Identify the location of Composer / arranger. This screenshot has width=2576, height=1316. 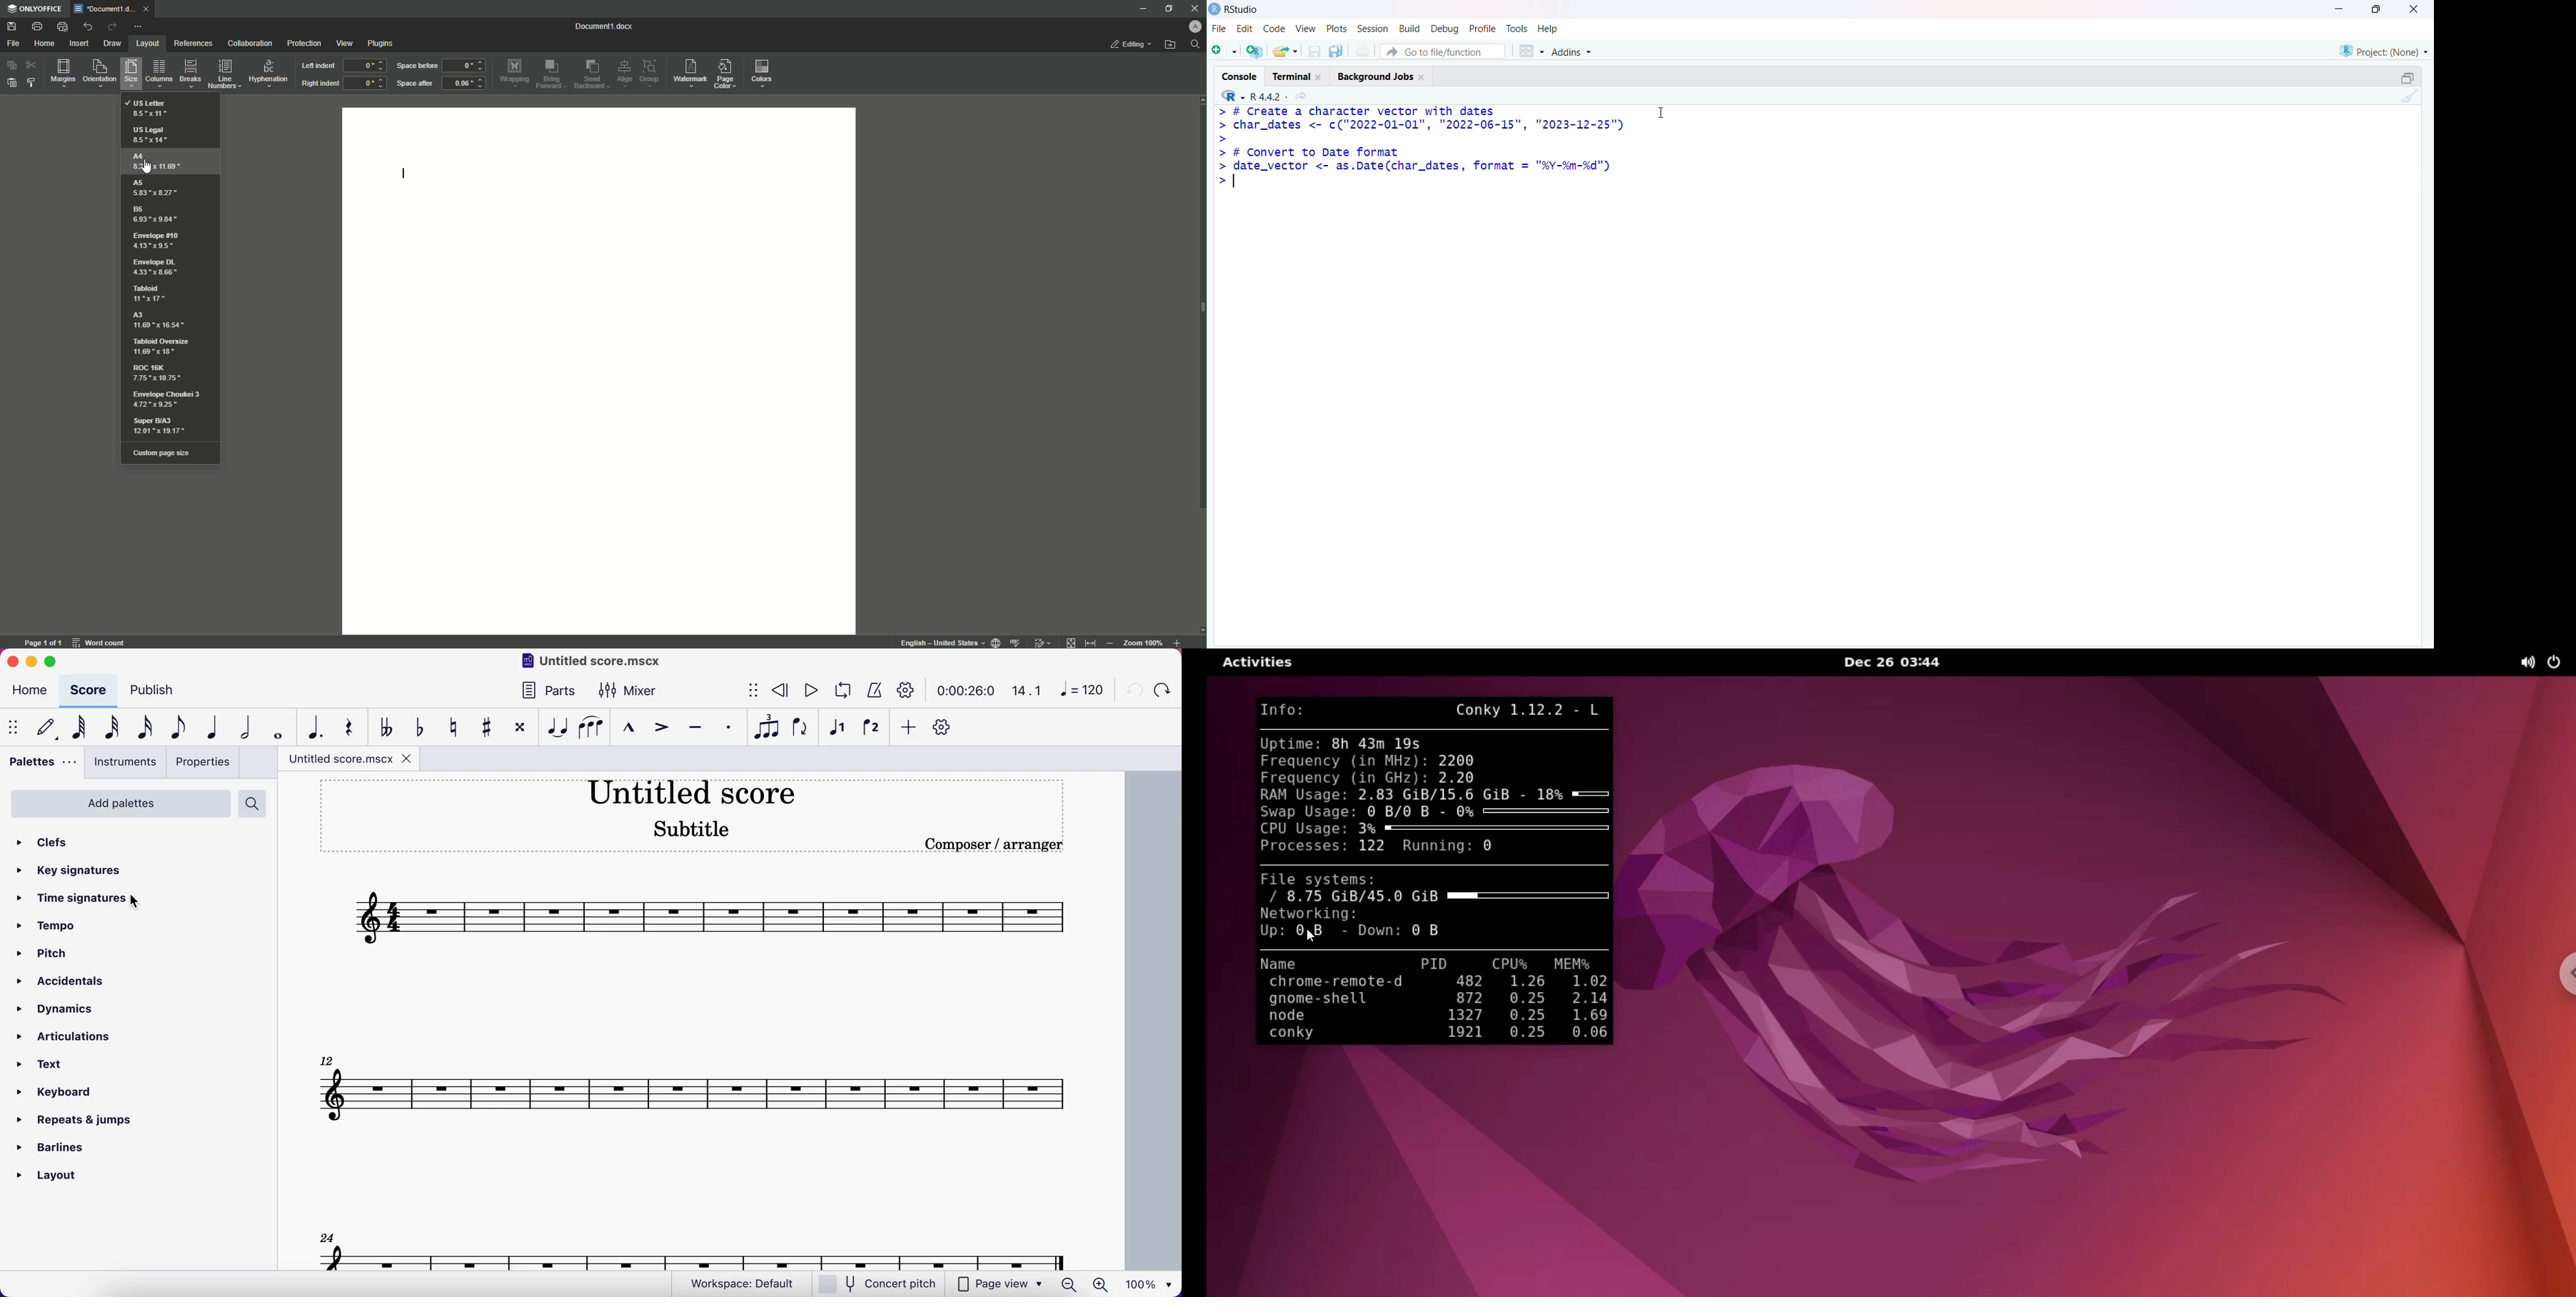
(992, 844).